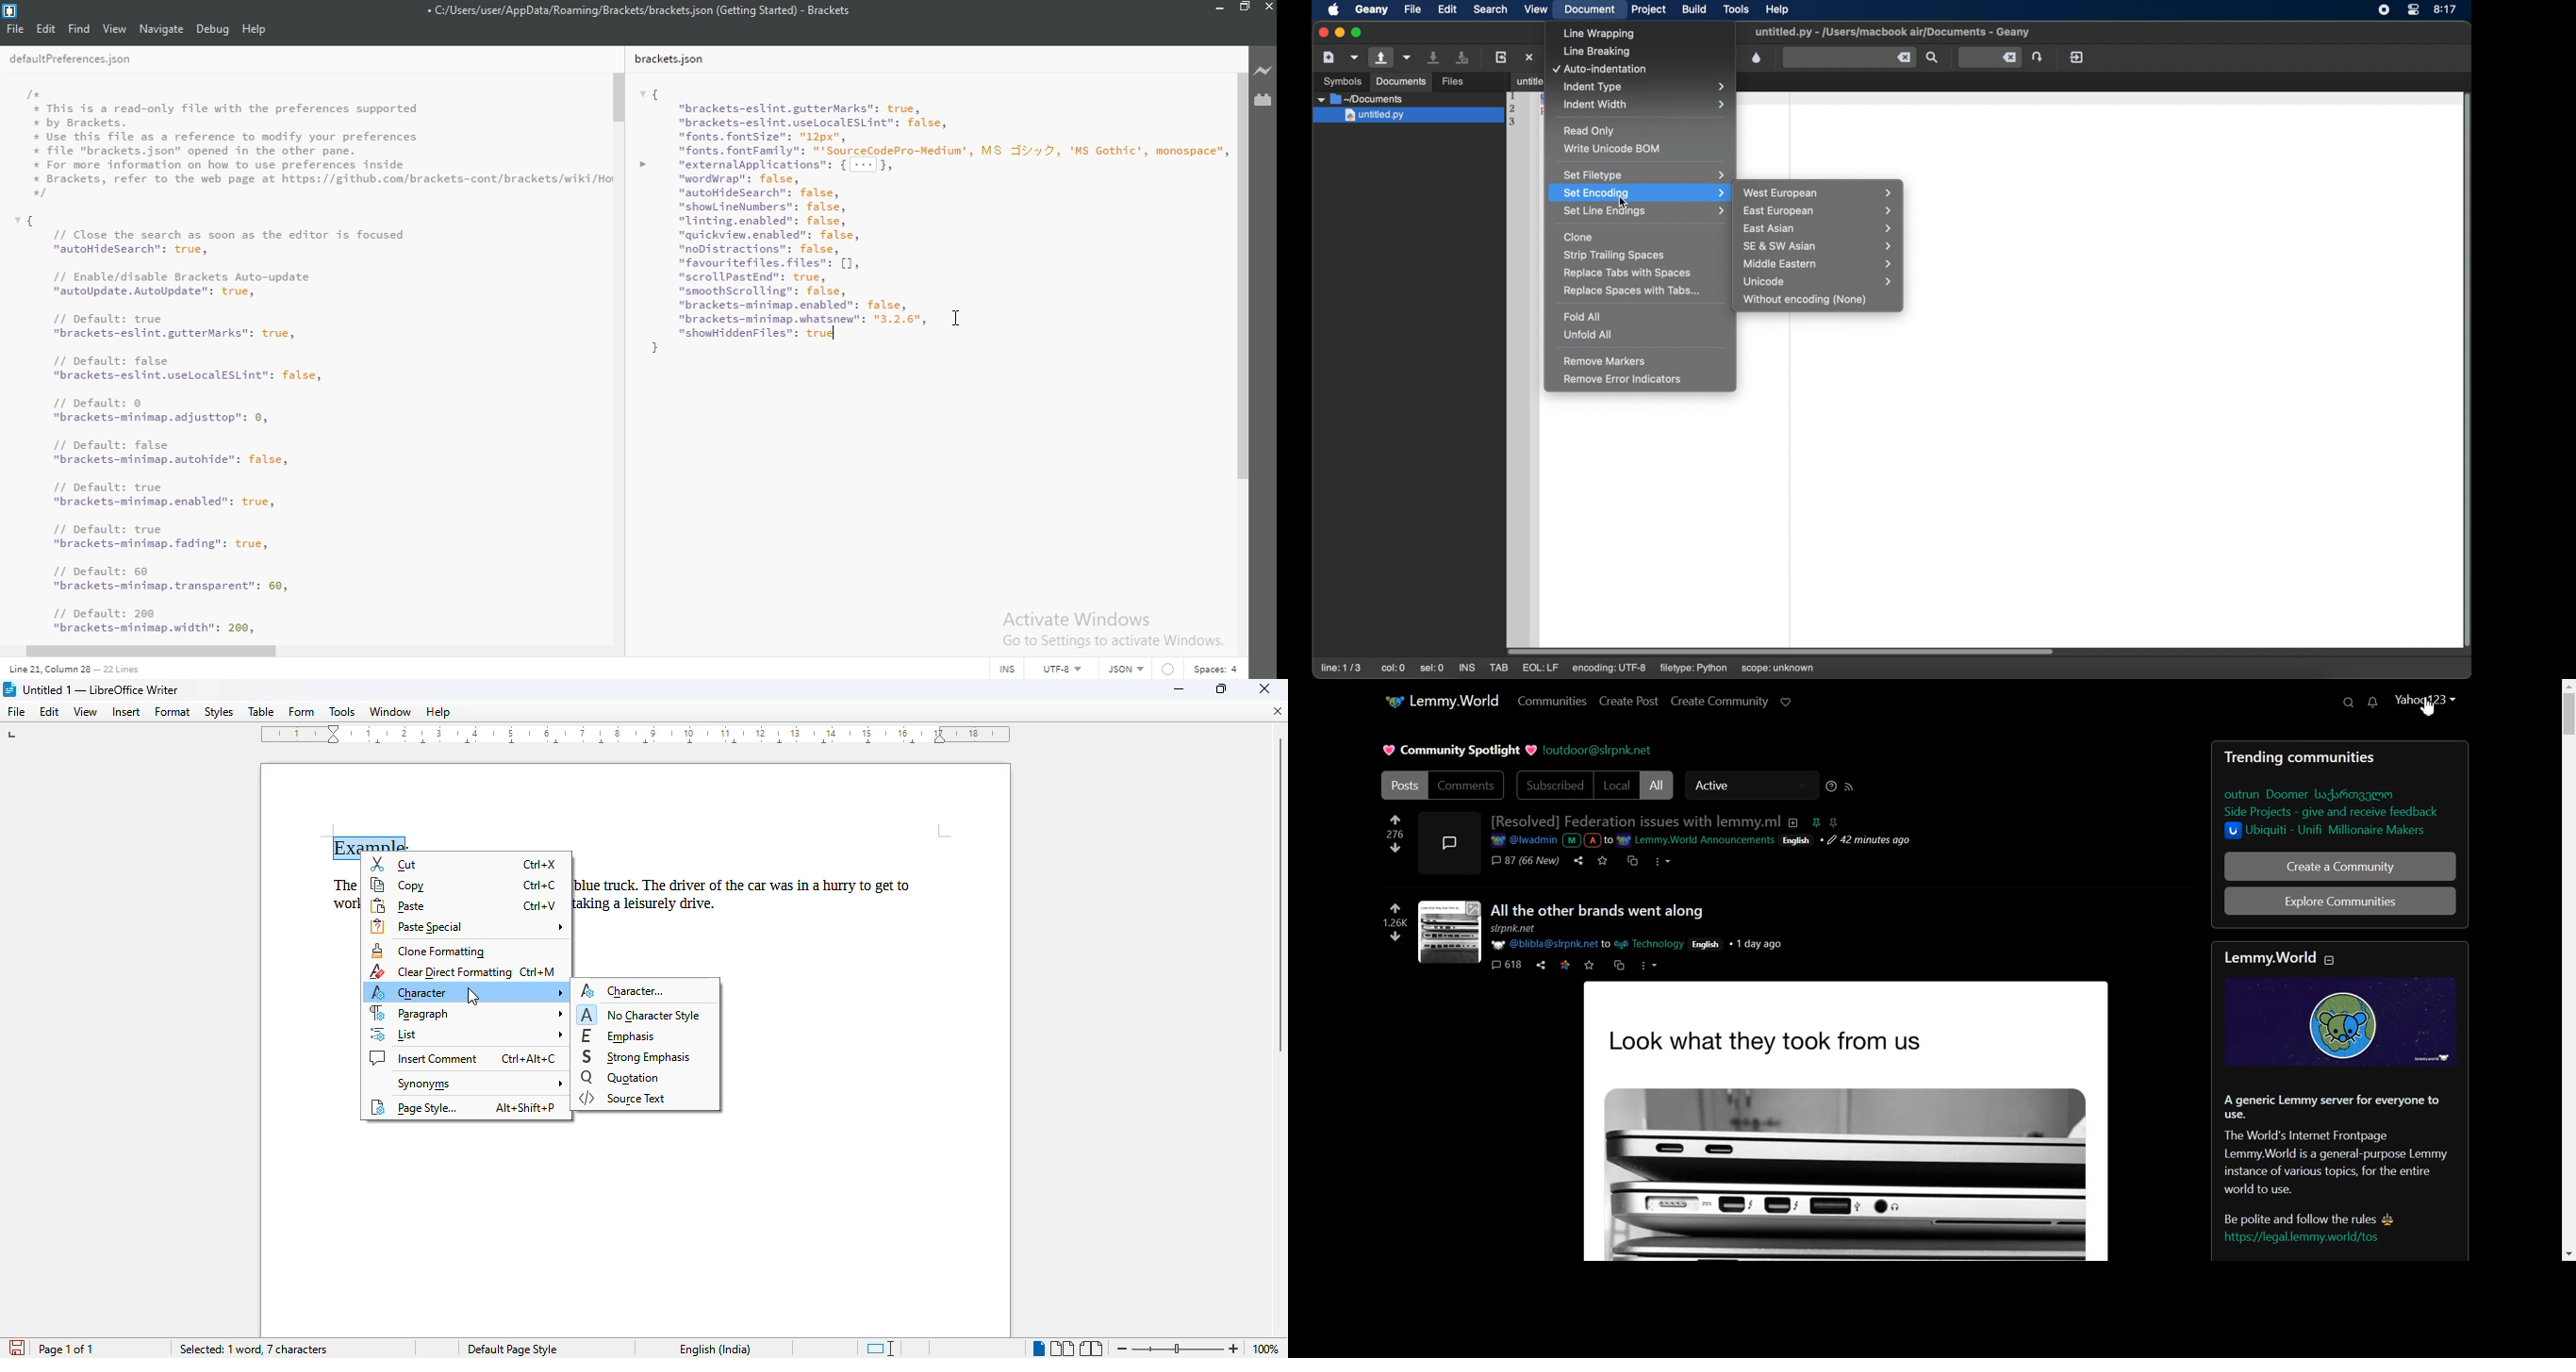  Describe the element at coordinates (538, 865) in the screenshot. I see `Ctrl+X` at that location.